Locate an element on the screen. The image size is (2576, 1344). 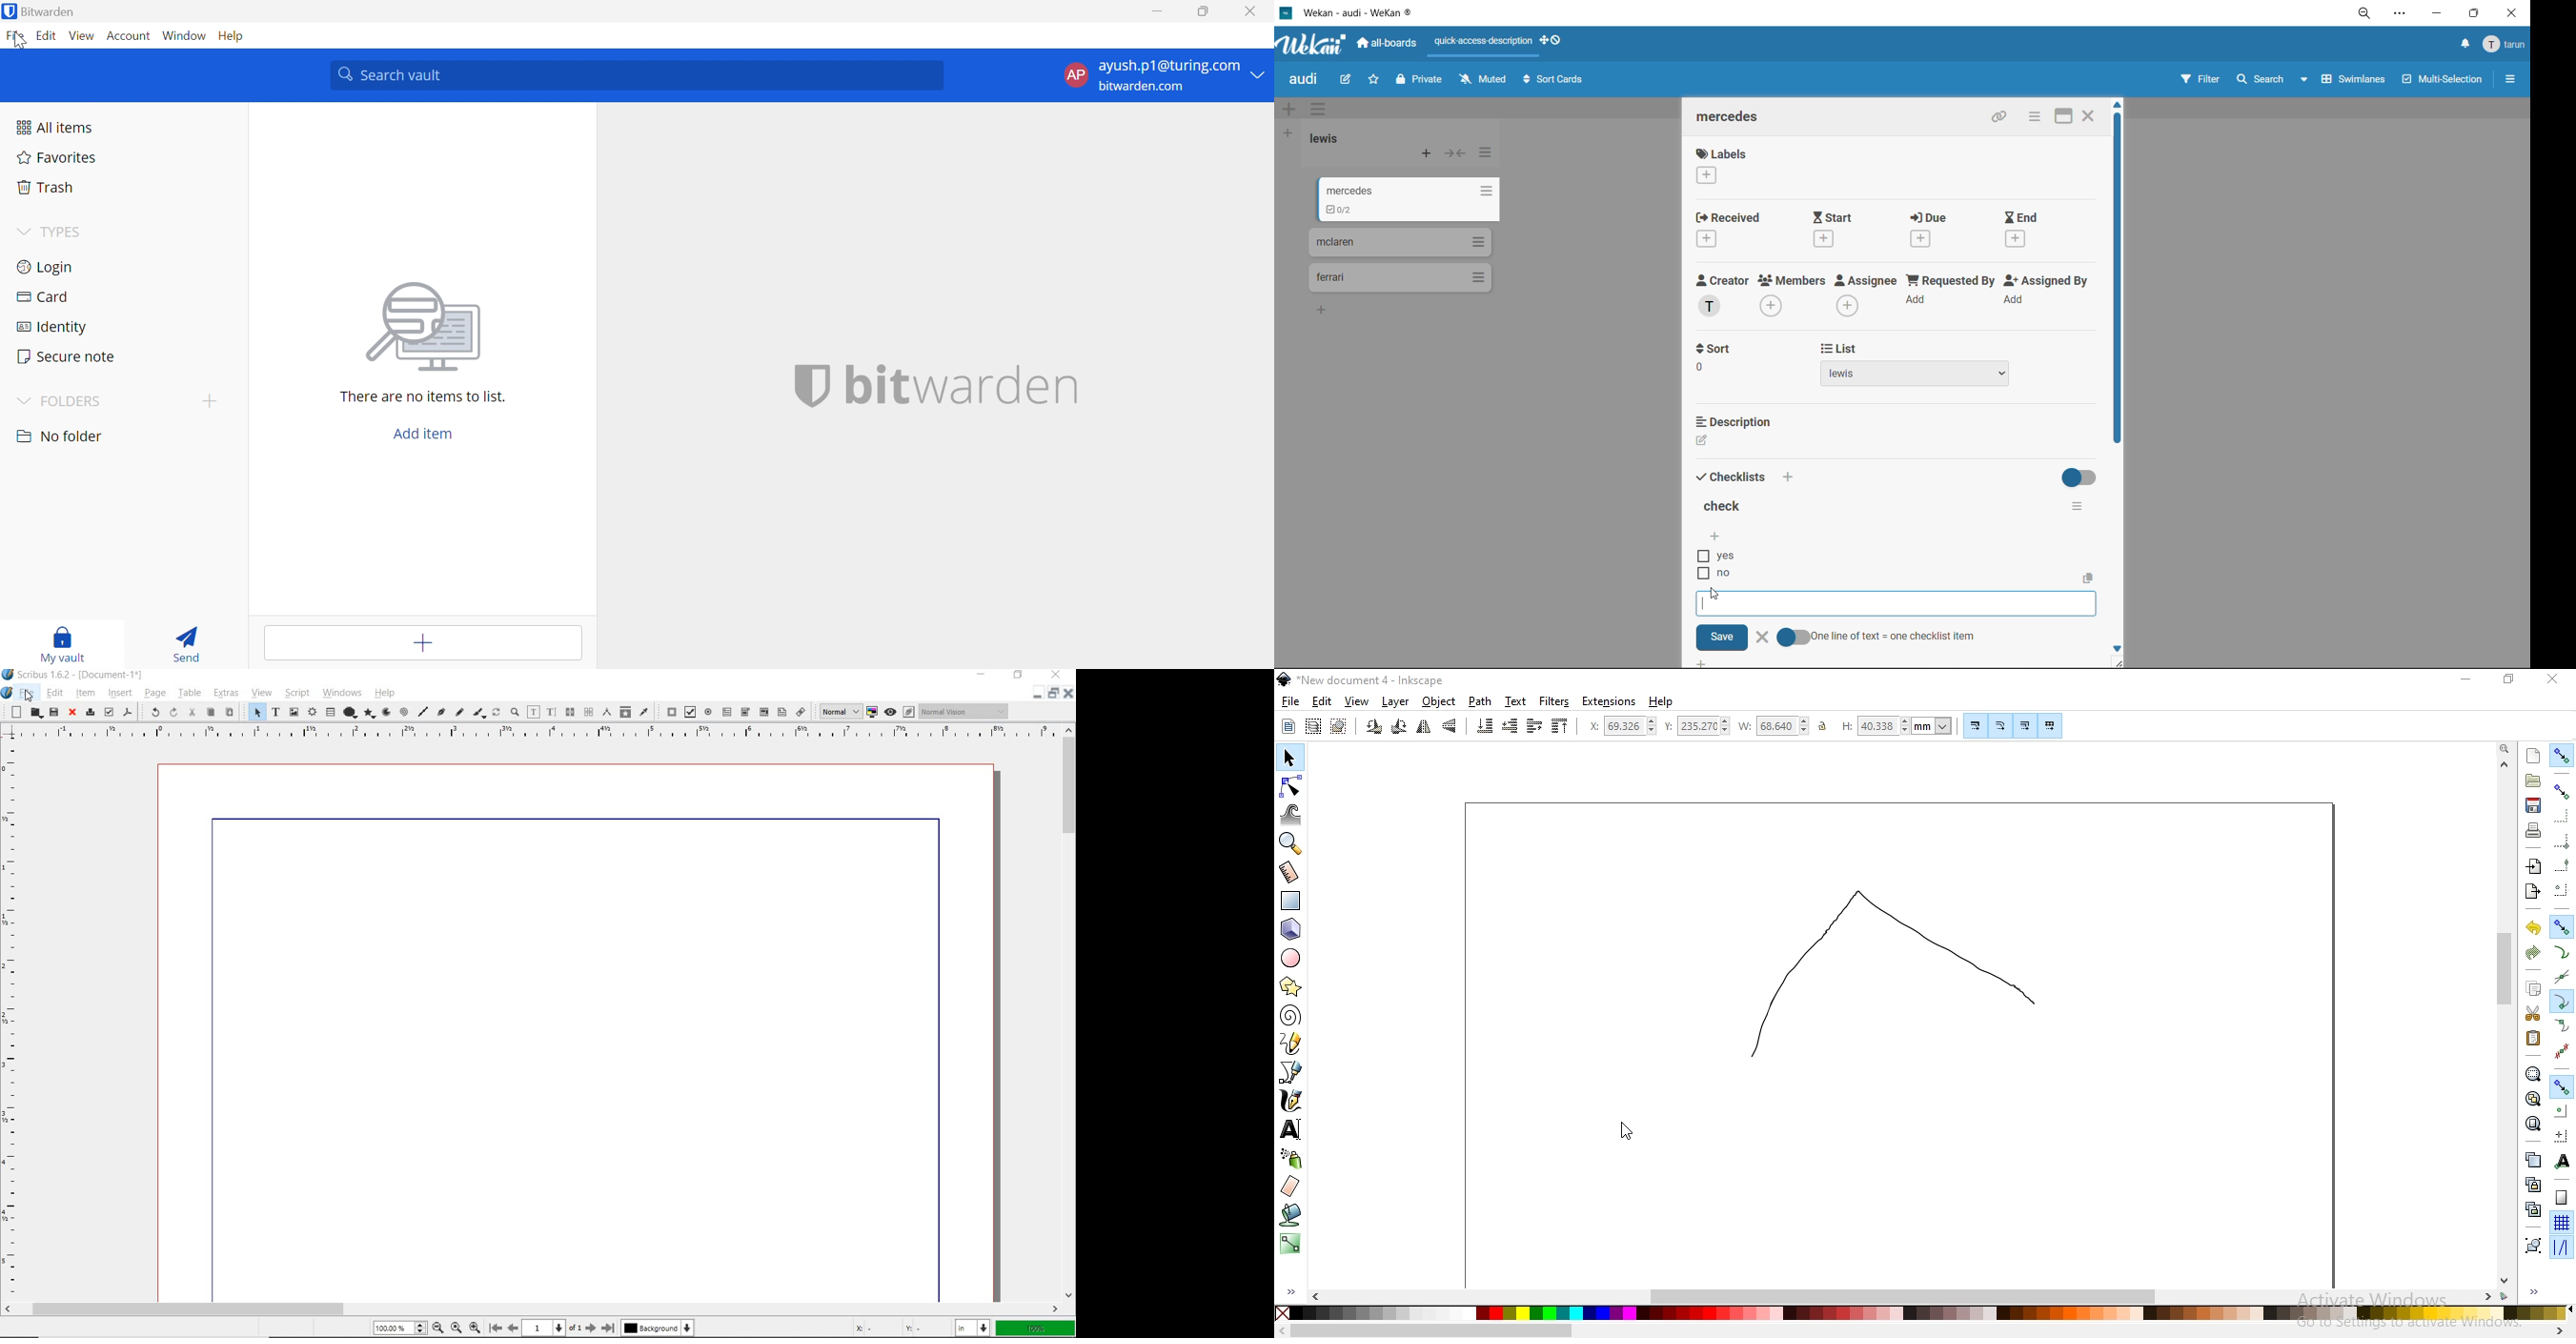
Checbox is located at coordinates (1702, 556).